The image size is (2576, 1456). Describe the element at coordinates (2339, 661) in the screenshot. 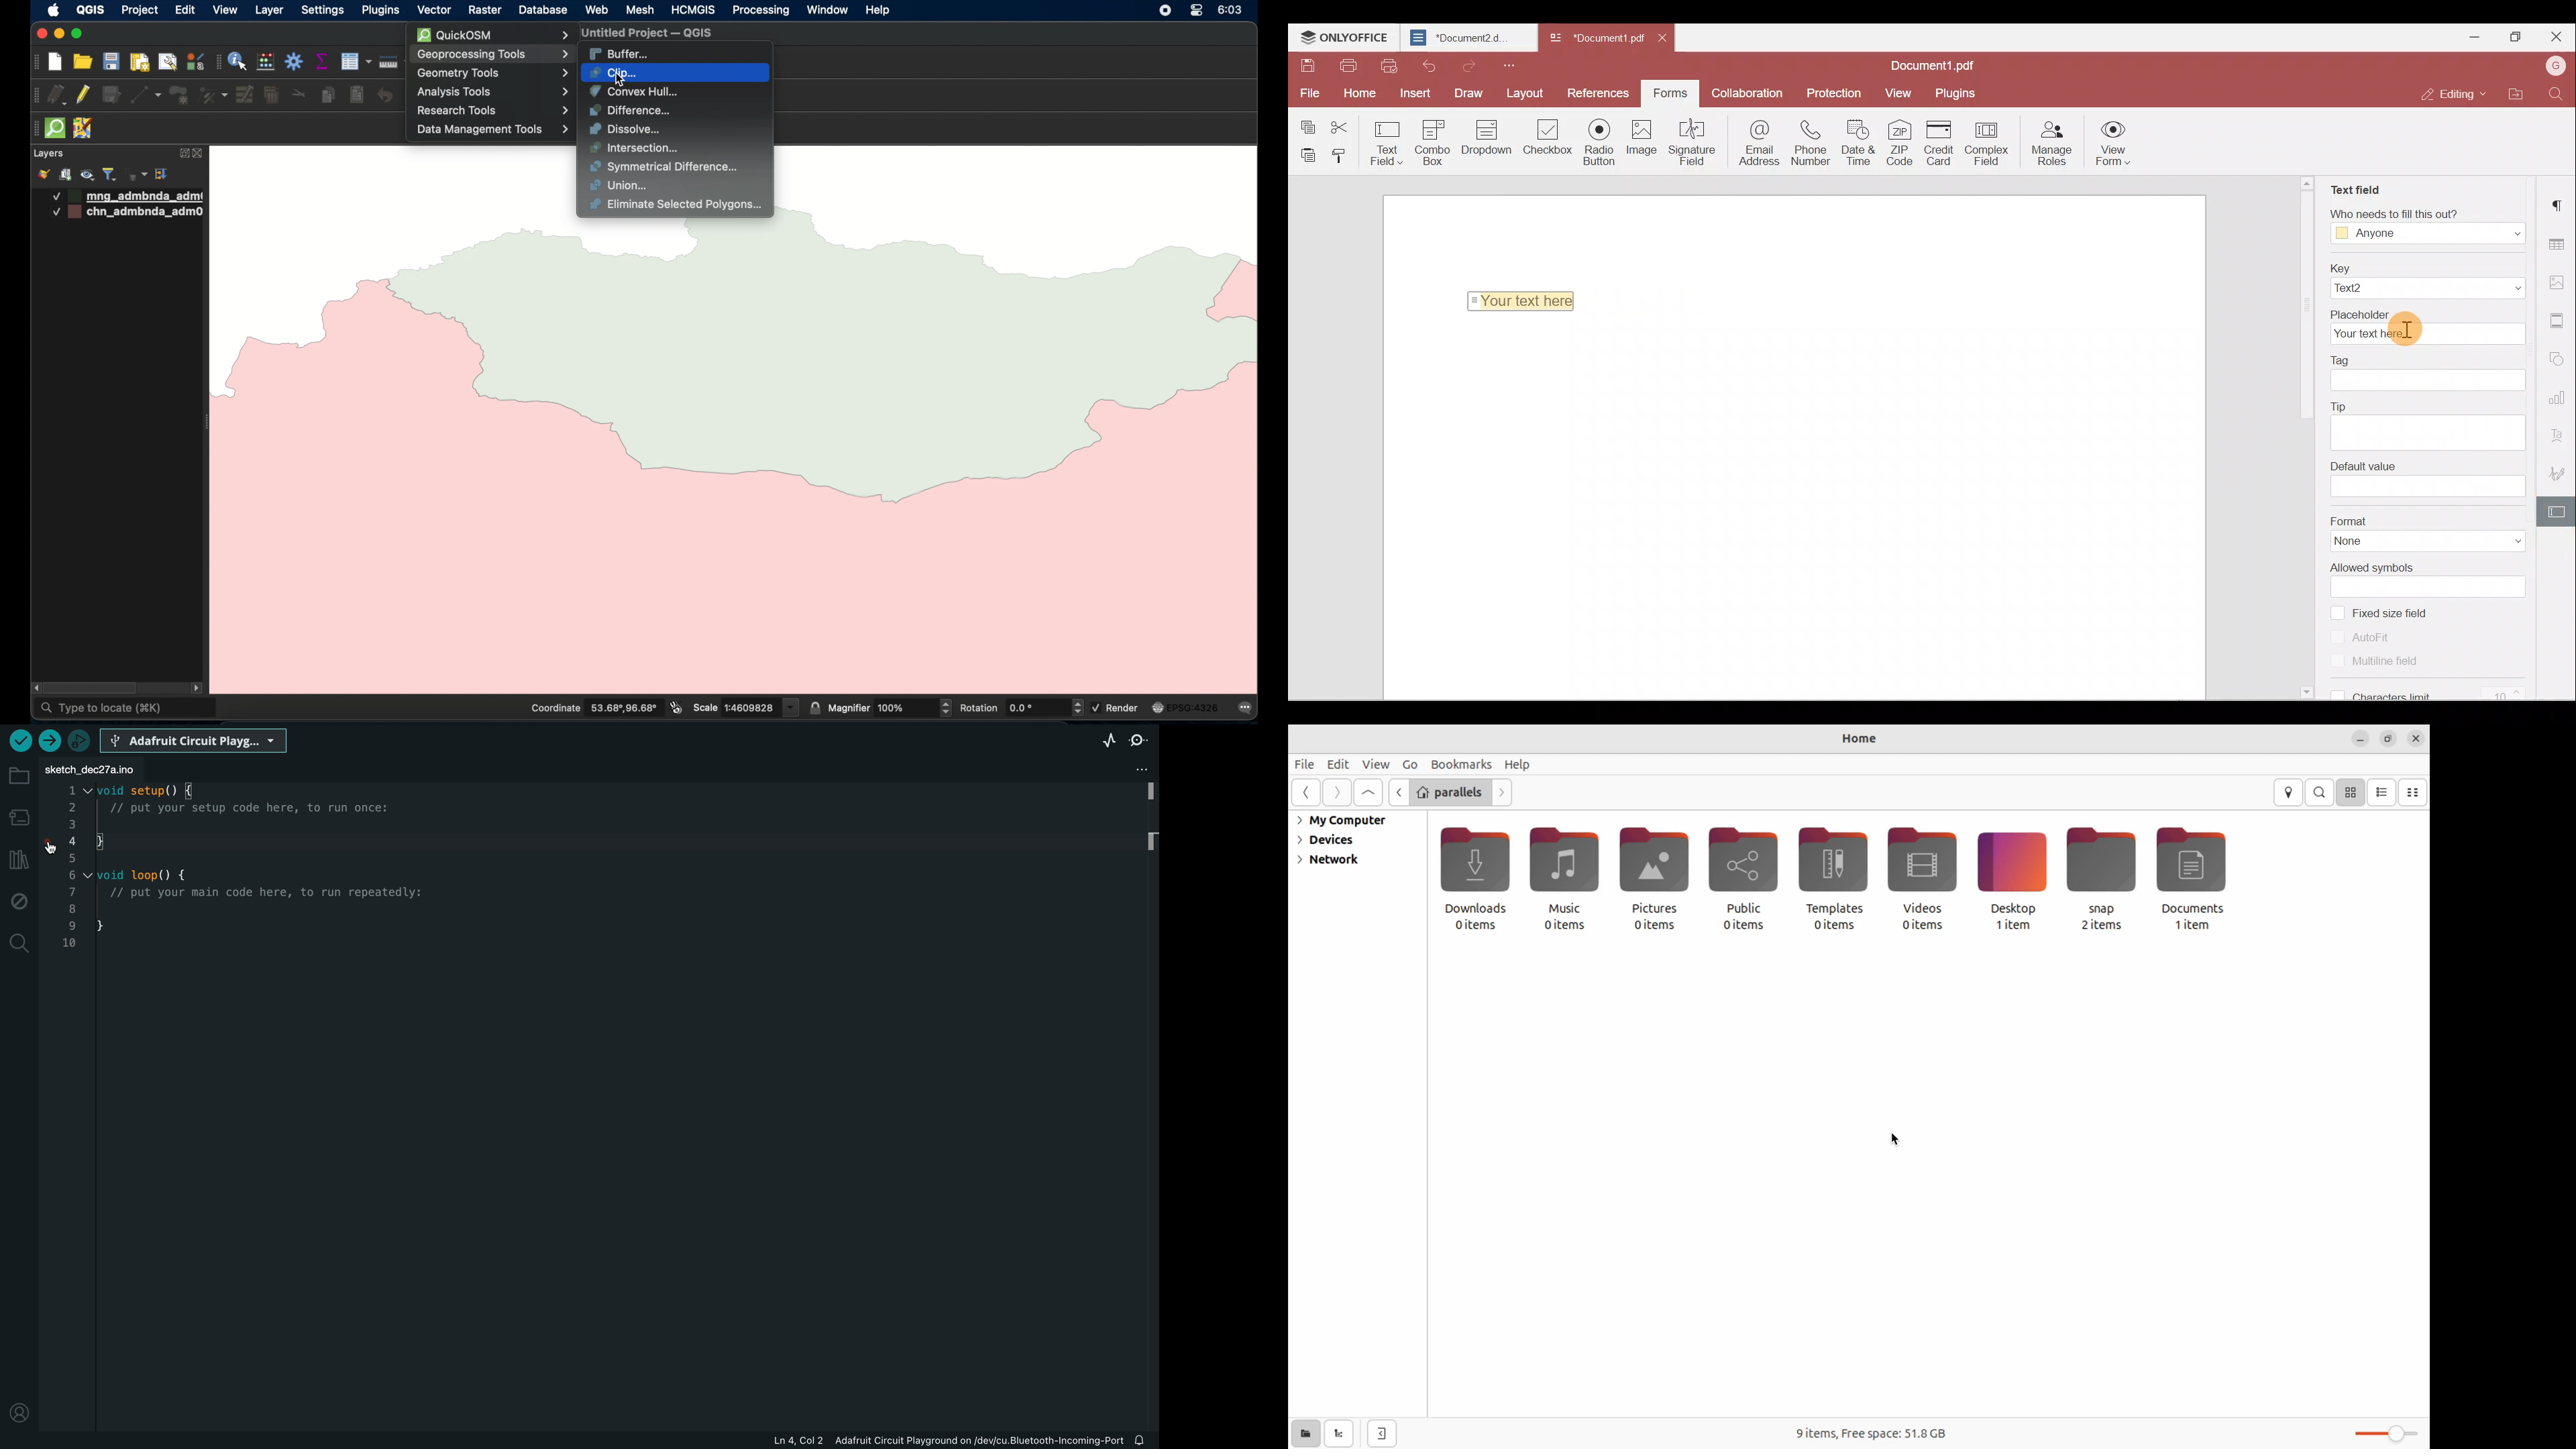

I see `checkbox` at that location.